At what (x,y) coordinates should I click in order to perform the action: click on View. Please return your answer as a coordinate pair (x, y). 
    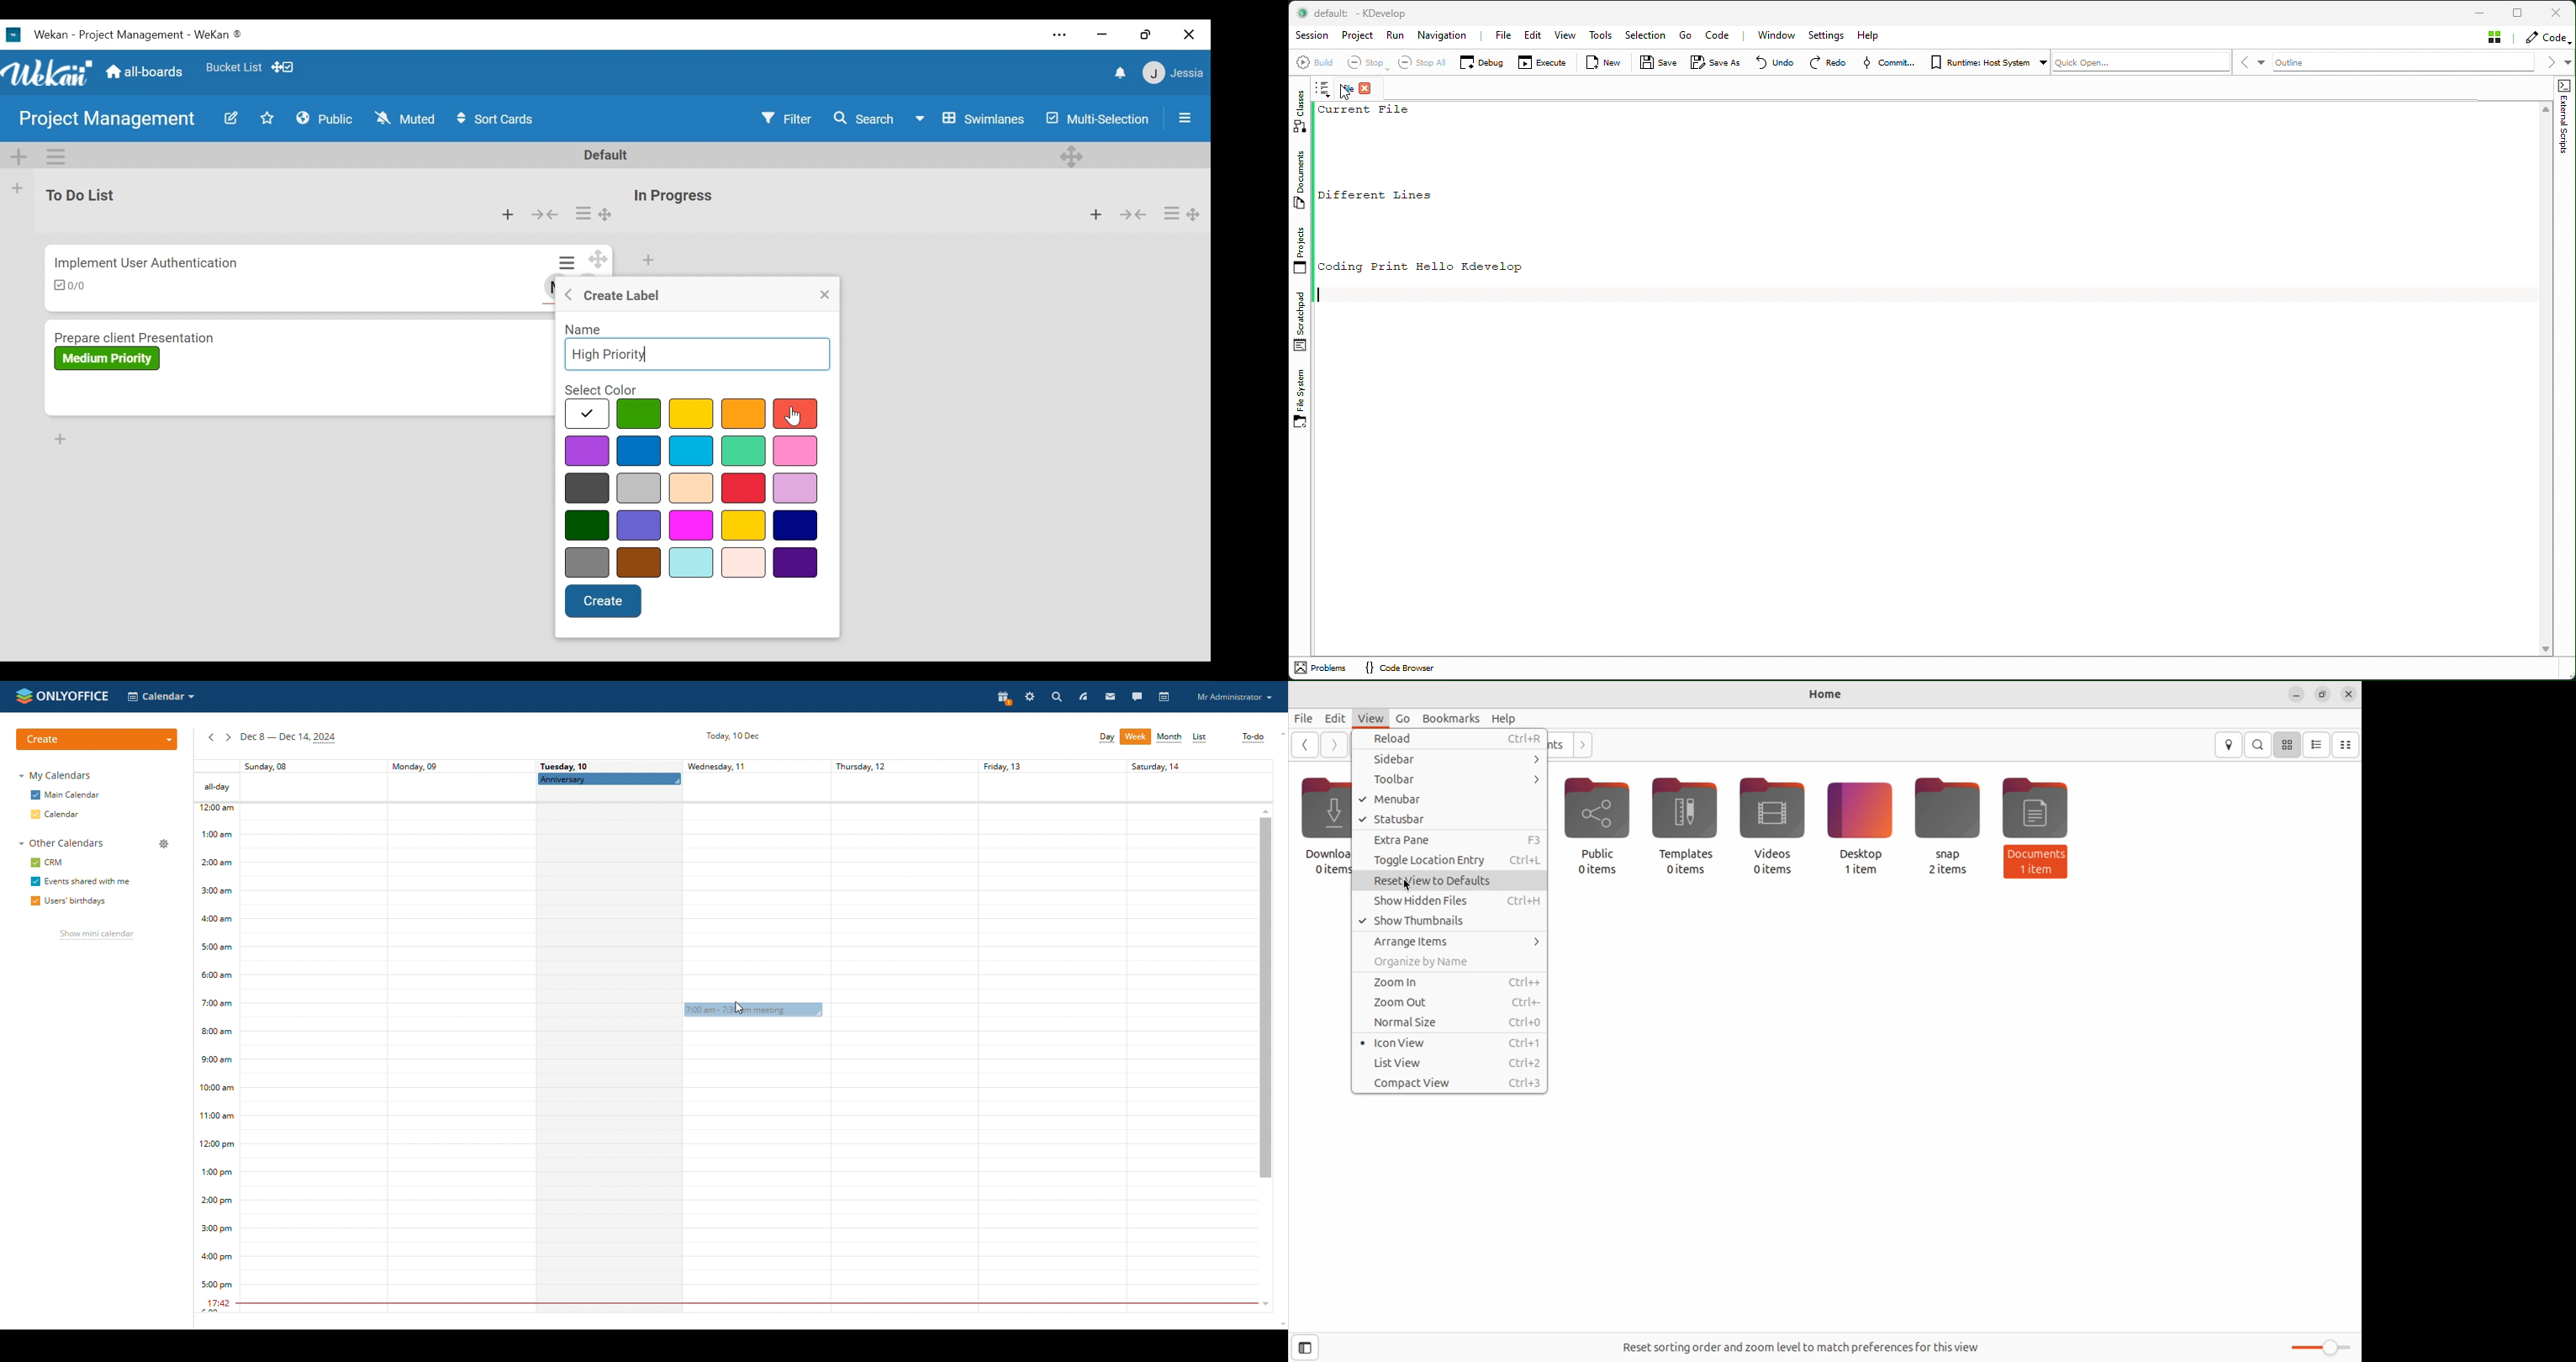
    Looking at the image, I should click on (1566, 36).